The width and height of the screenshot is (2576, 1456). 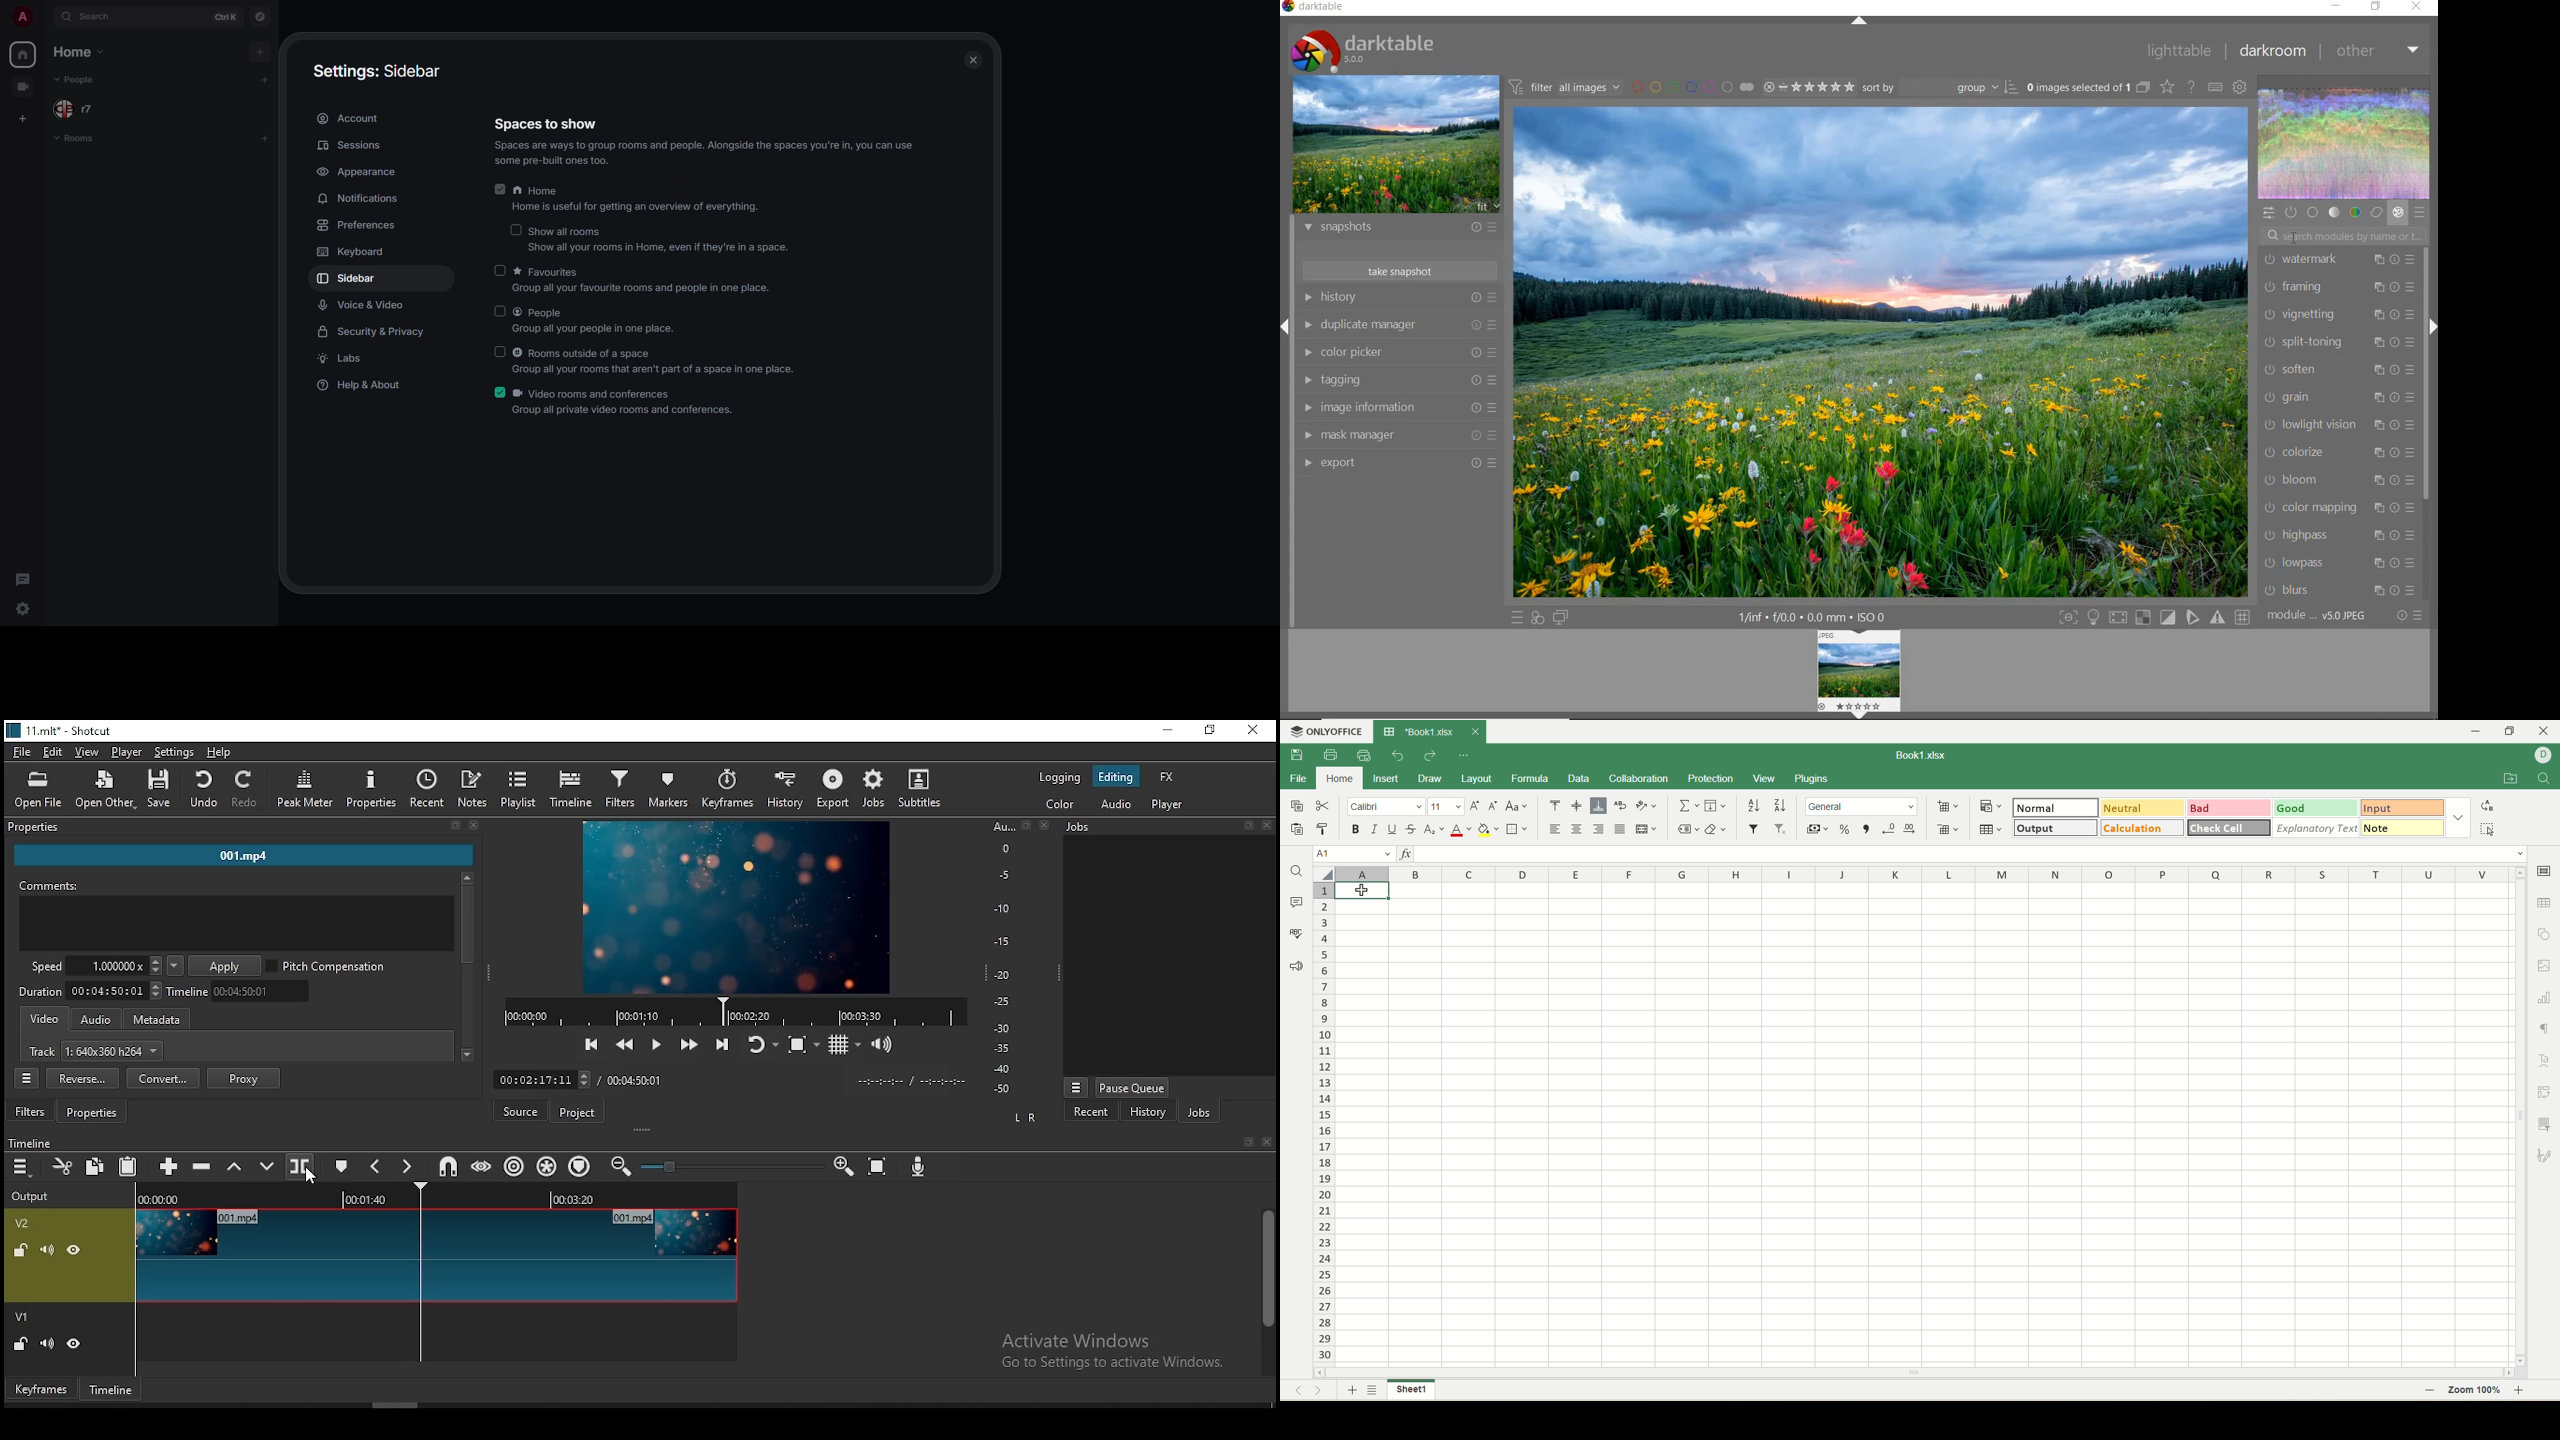 What do you see at coordinates (97, 1053) in the screenshot?
I see `track` at bounding box center [97, 1053].